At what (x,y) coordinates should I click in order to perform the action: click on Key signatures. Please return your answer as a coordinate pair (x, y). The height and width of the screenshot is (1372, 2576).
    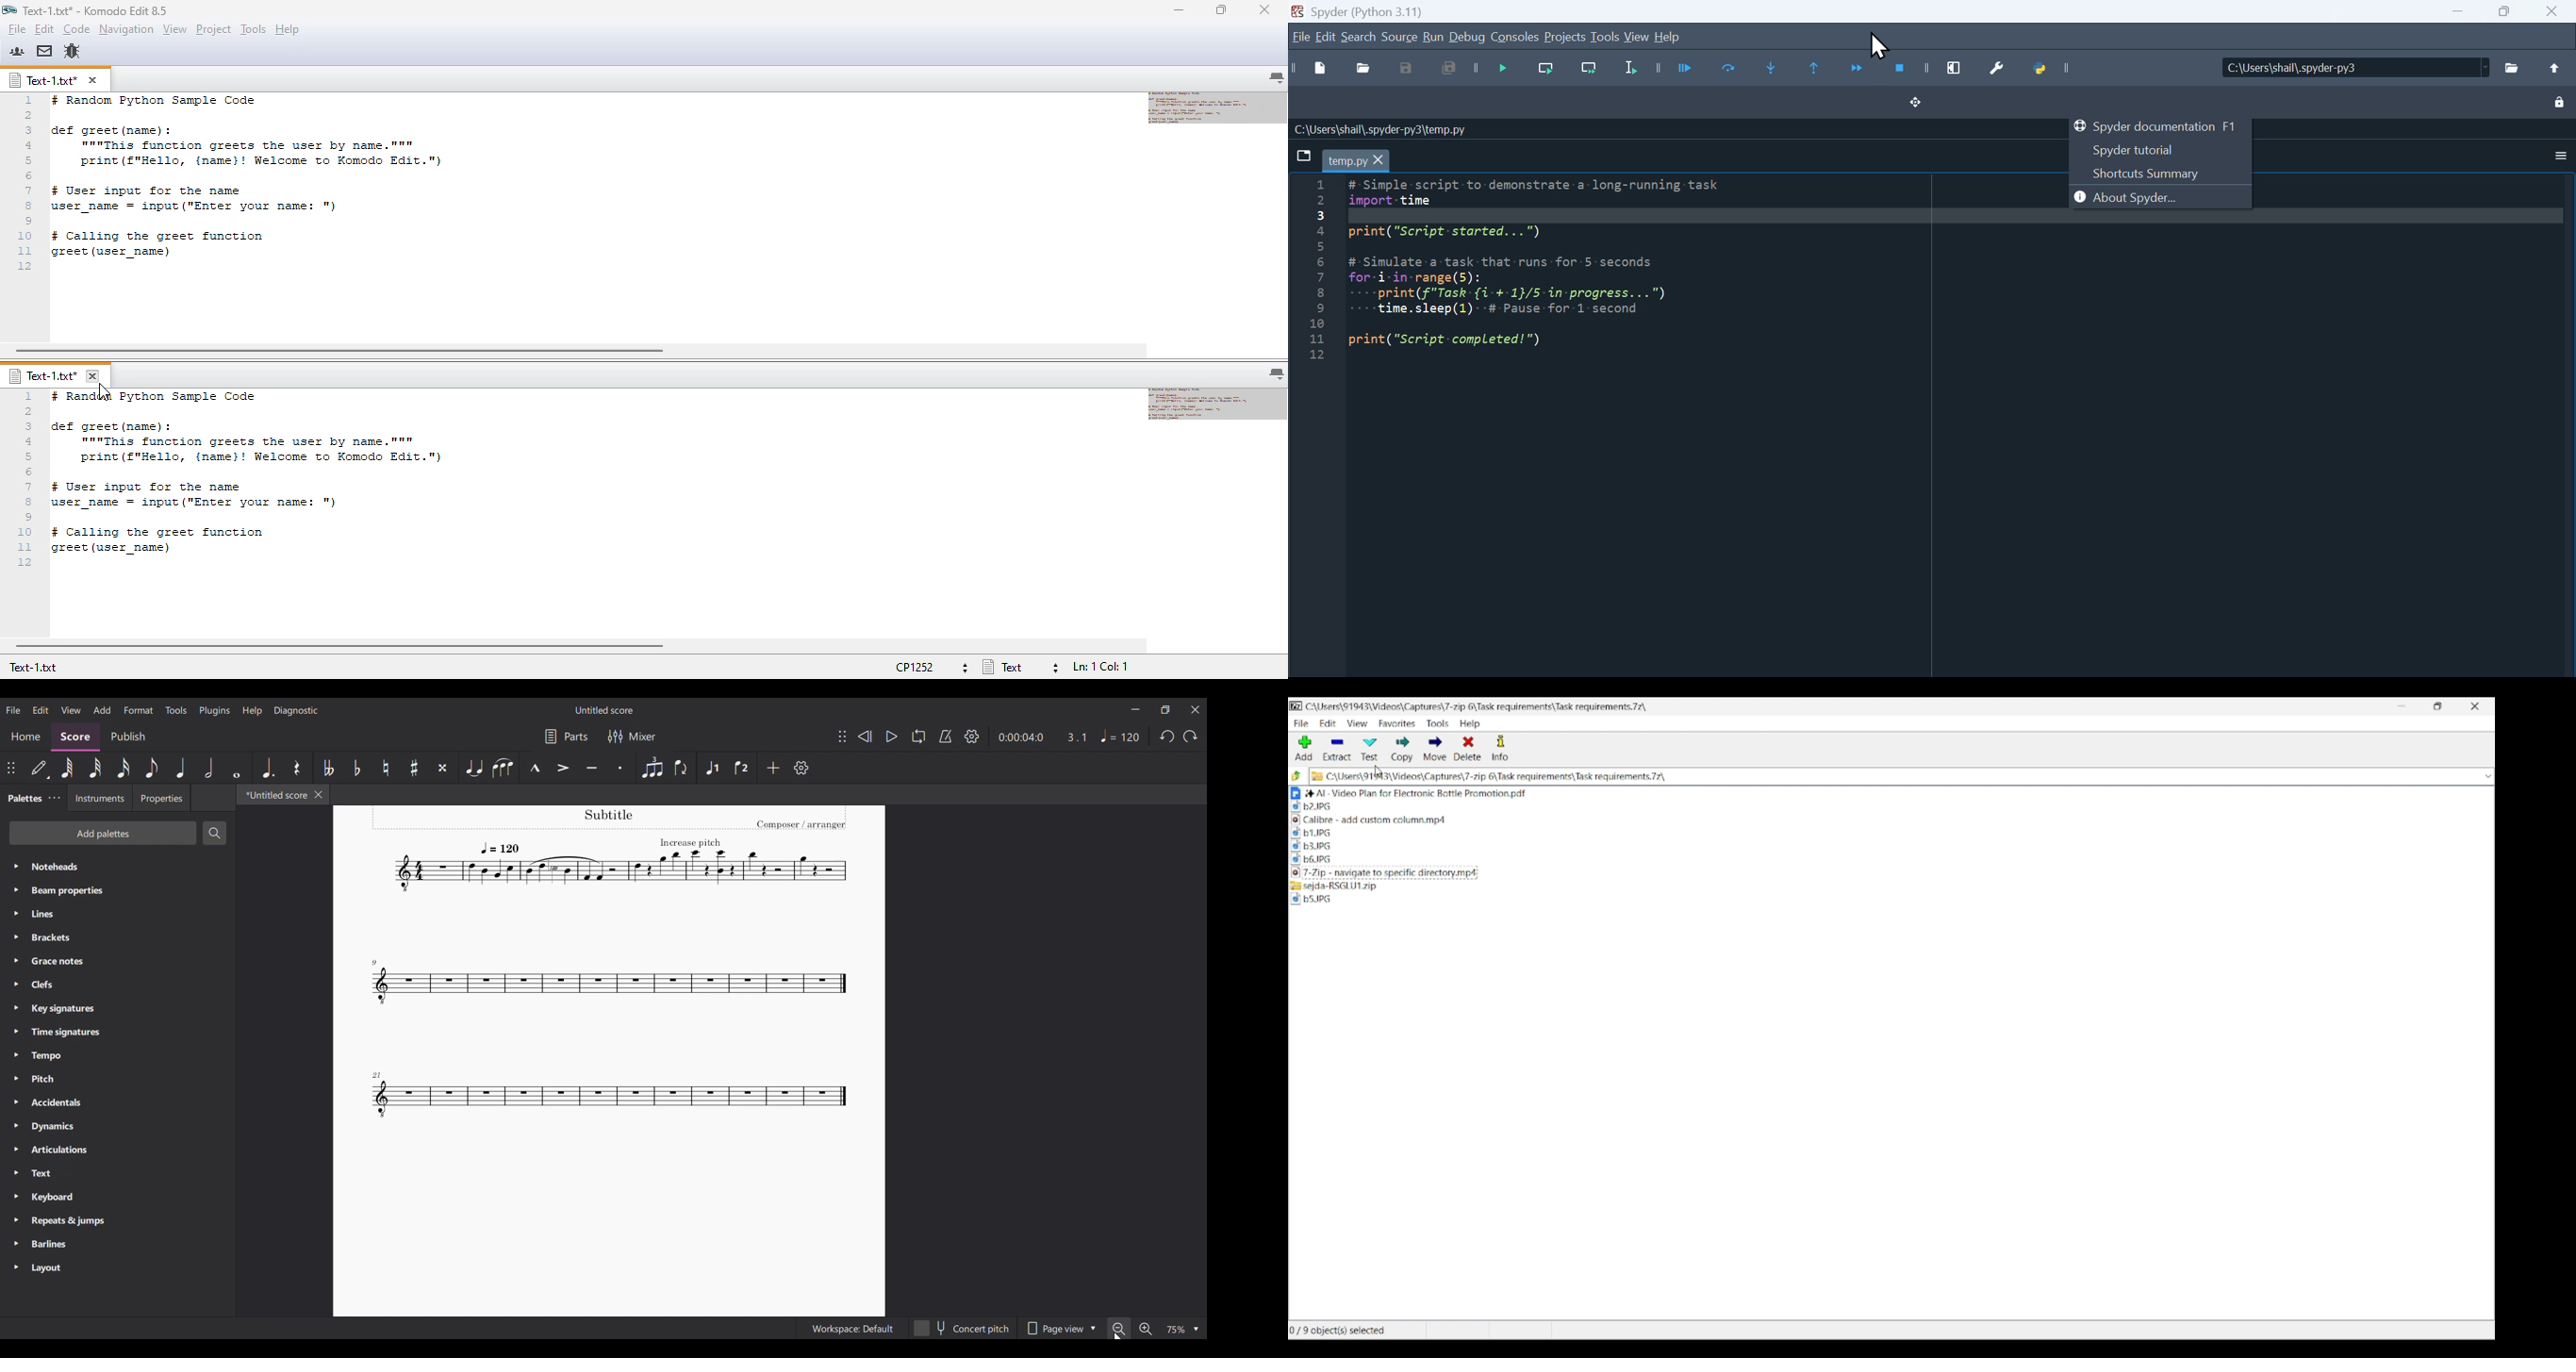
    Looking at the image, I should click on (118, 1009).